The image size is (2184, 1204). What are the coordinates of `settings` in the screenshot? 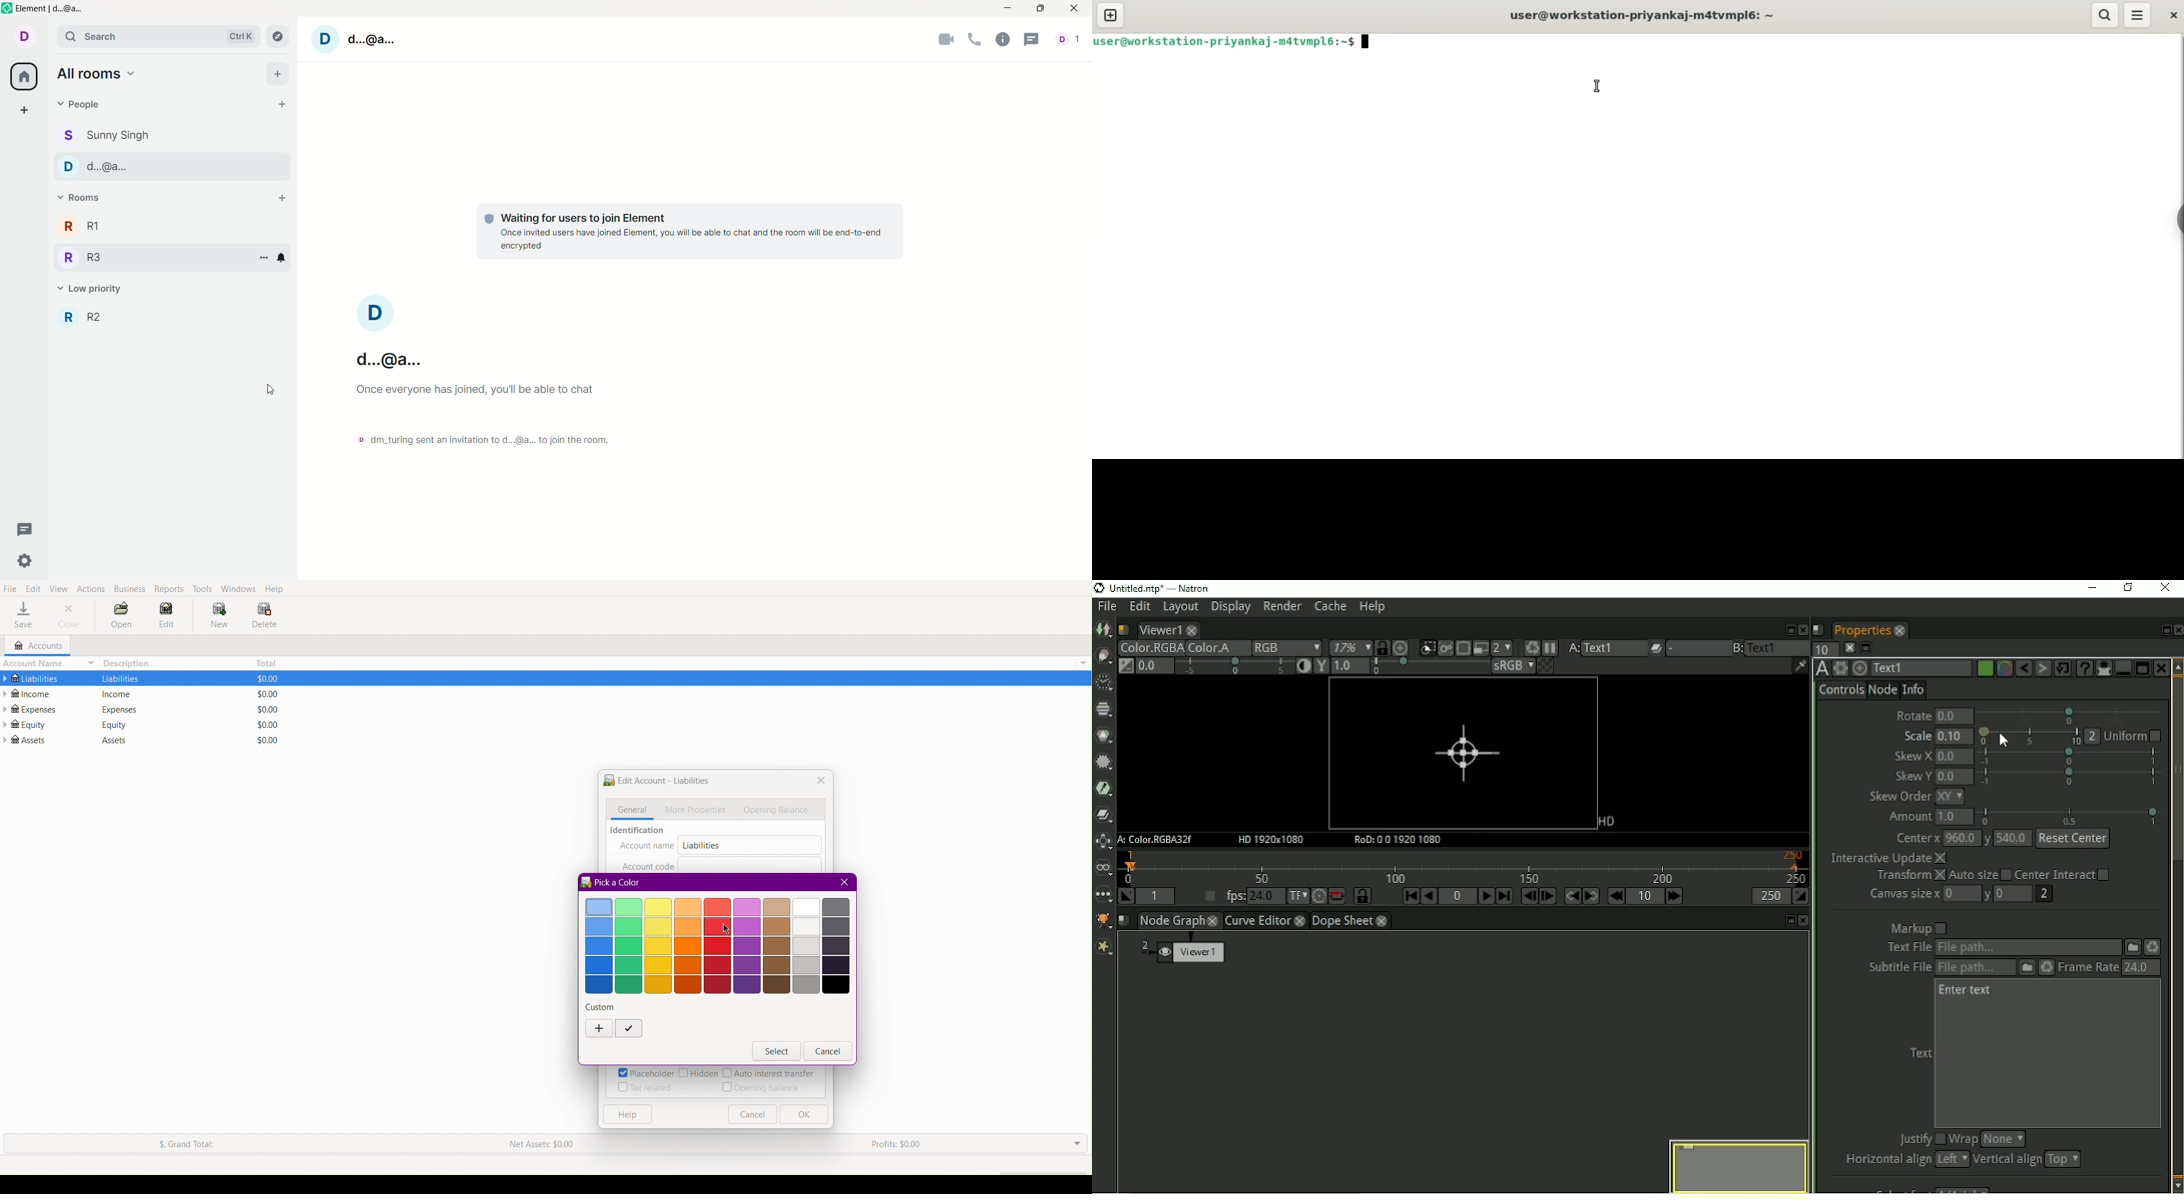 It's located at (24, 562).